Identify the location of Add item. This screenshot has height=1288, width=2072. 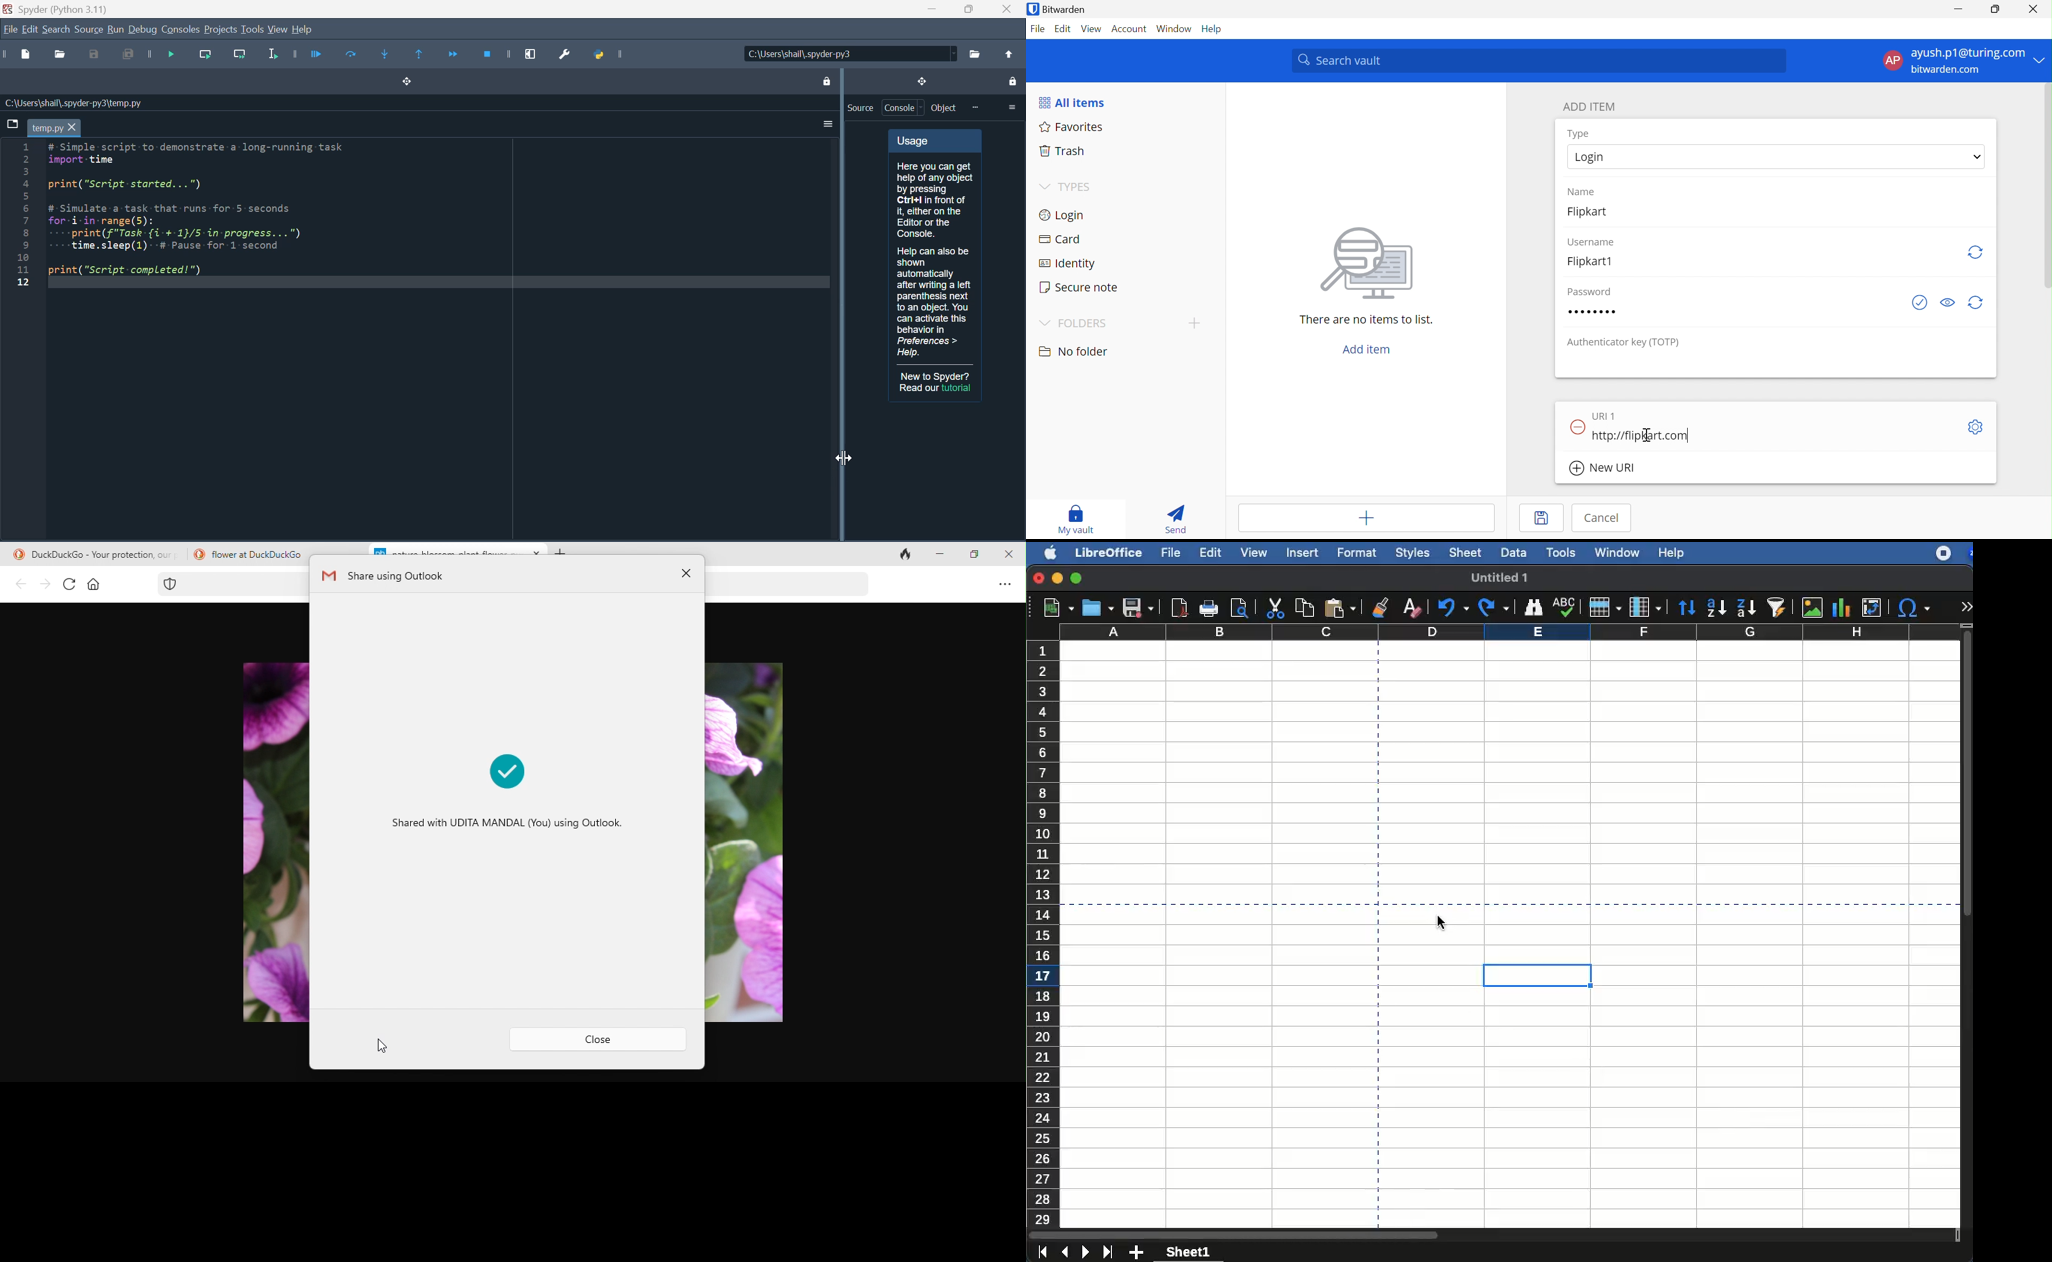
(1367, 350).